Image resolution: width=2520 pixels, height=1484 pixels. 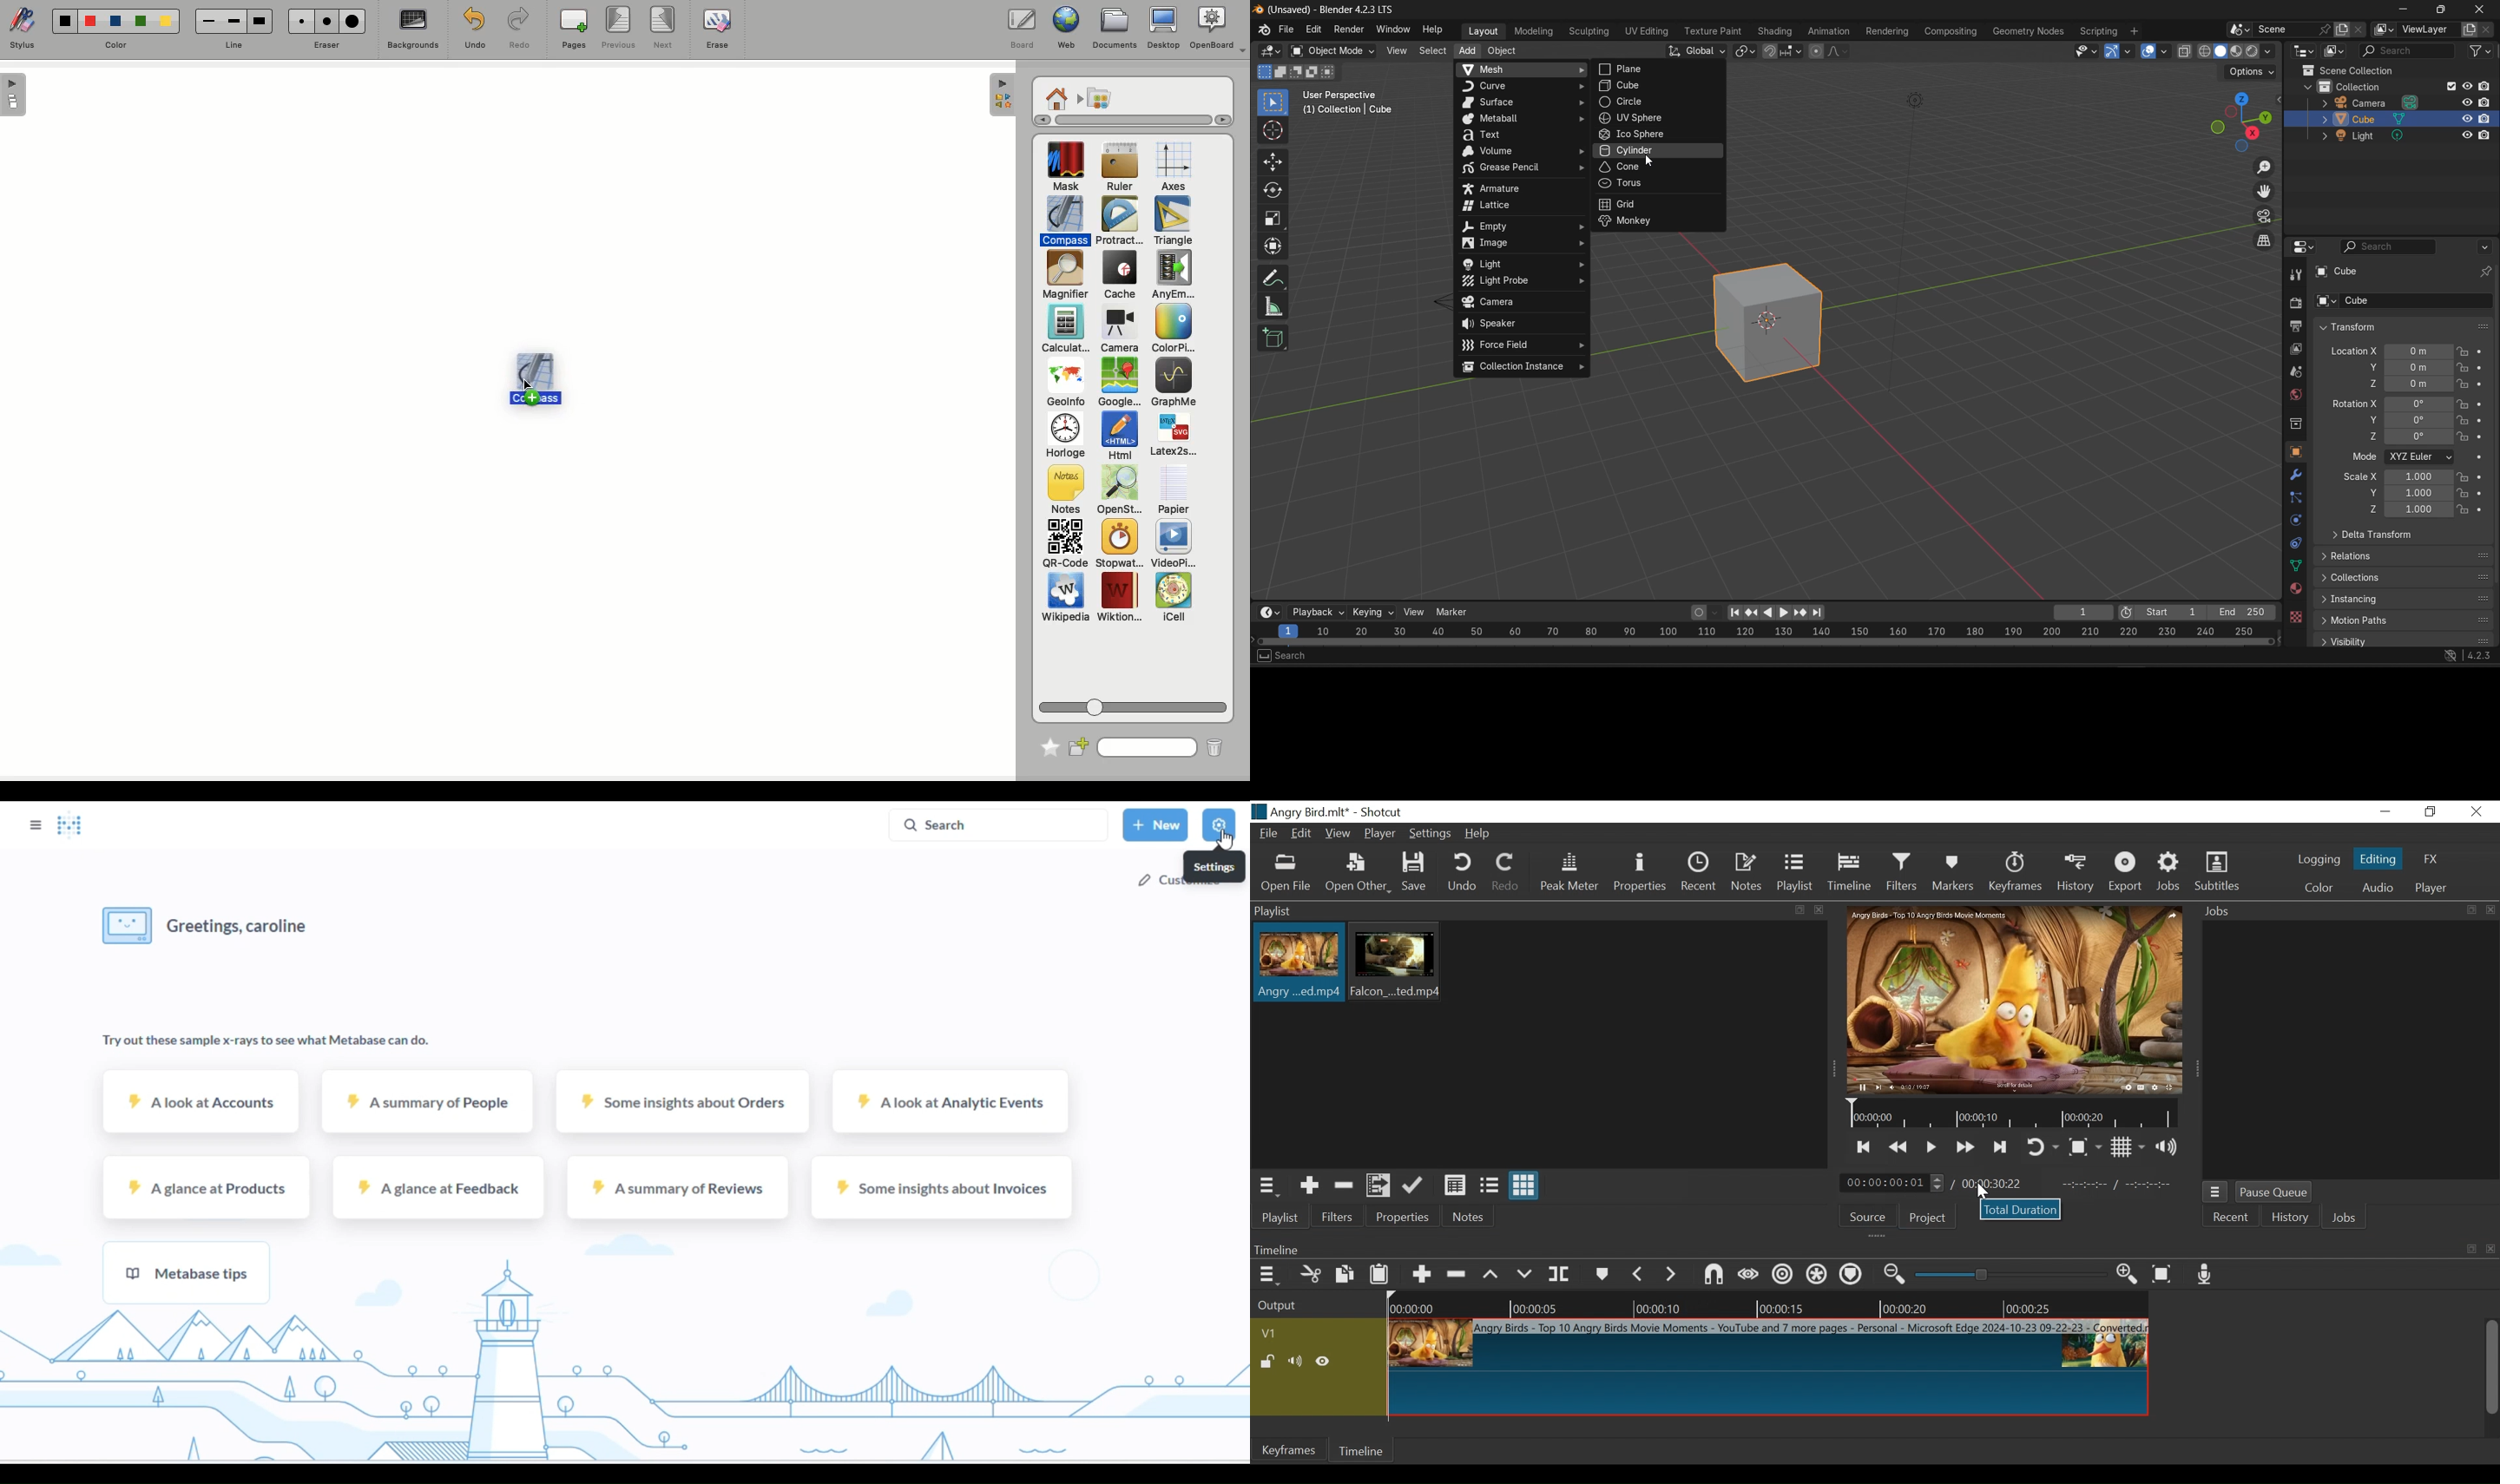 What do you see at coordinates (2274, 1192) in the screenshot?
I see `Pause Queue` at bounding box center [2274, 1192].